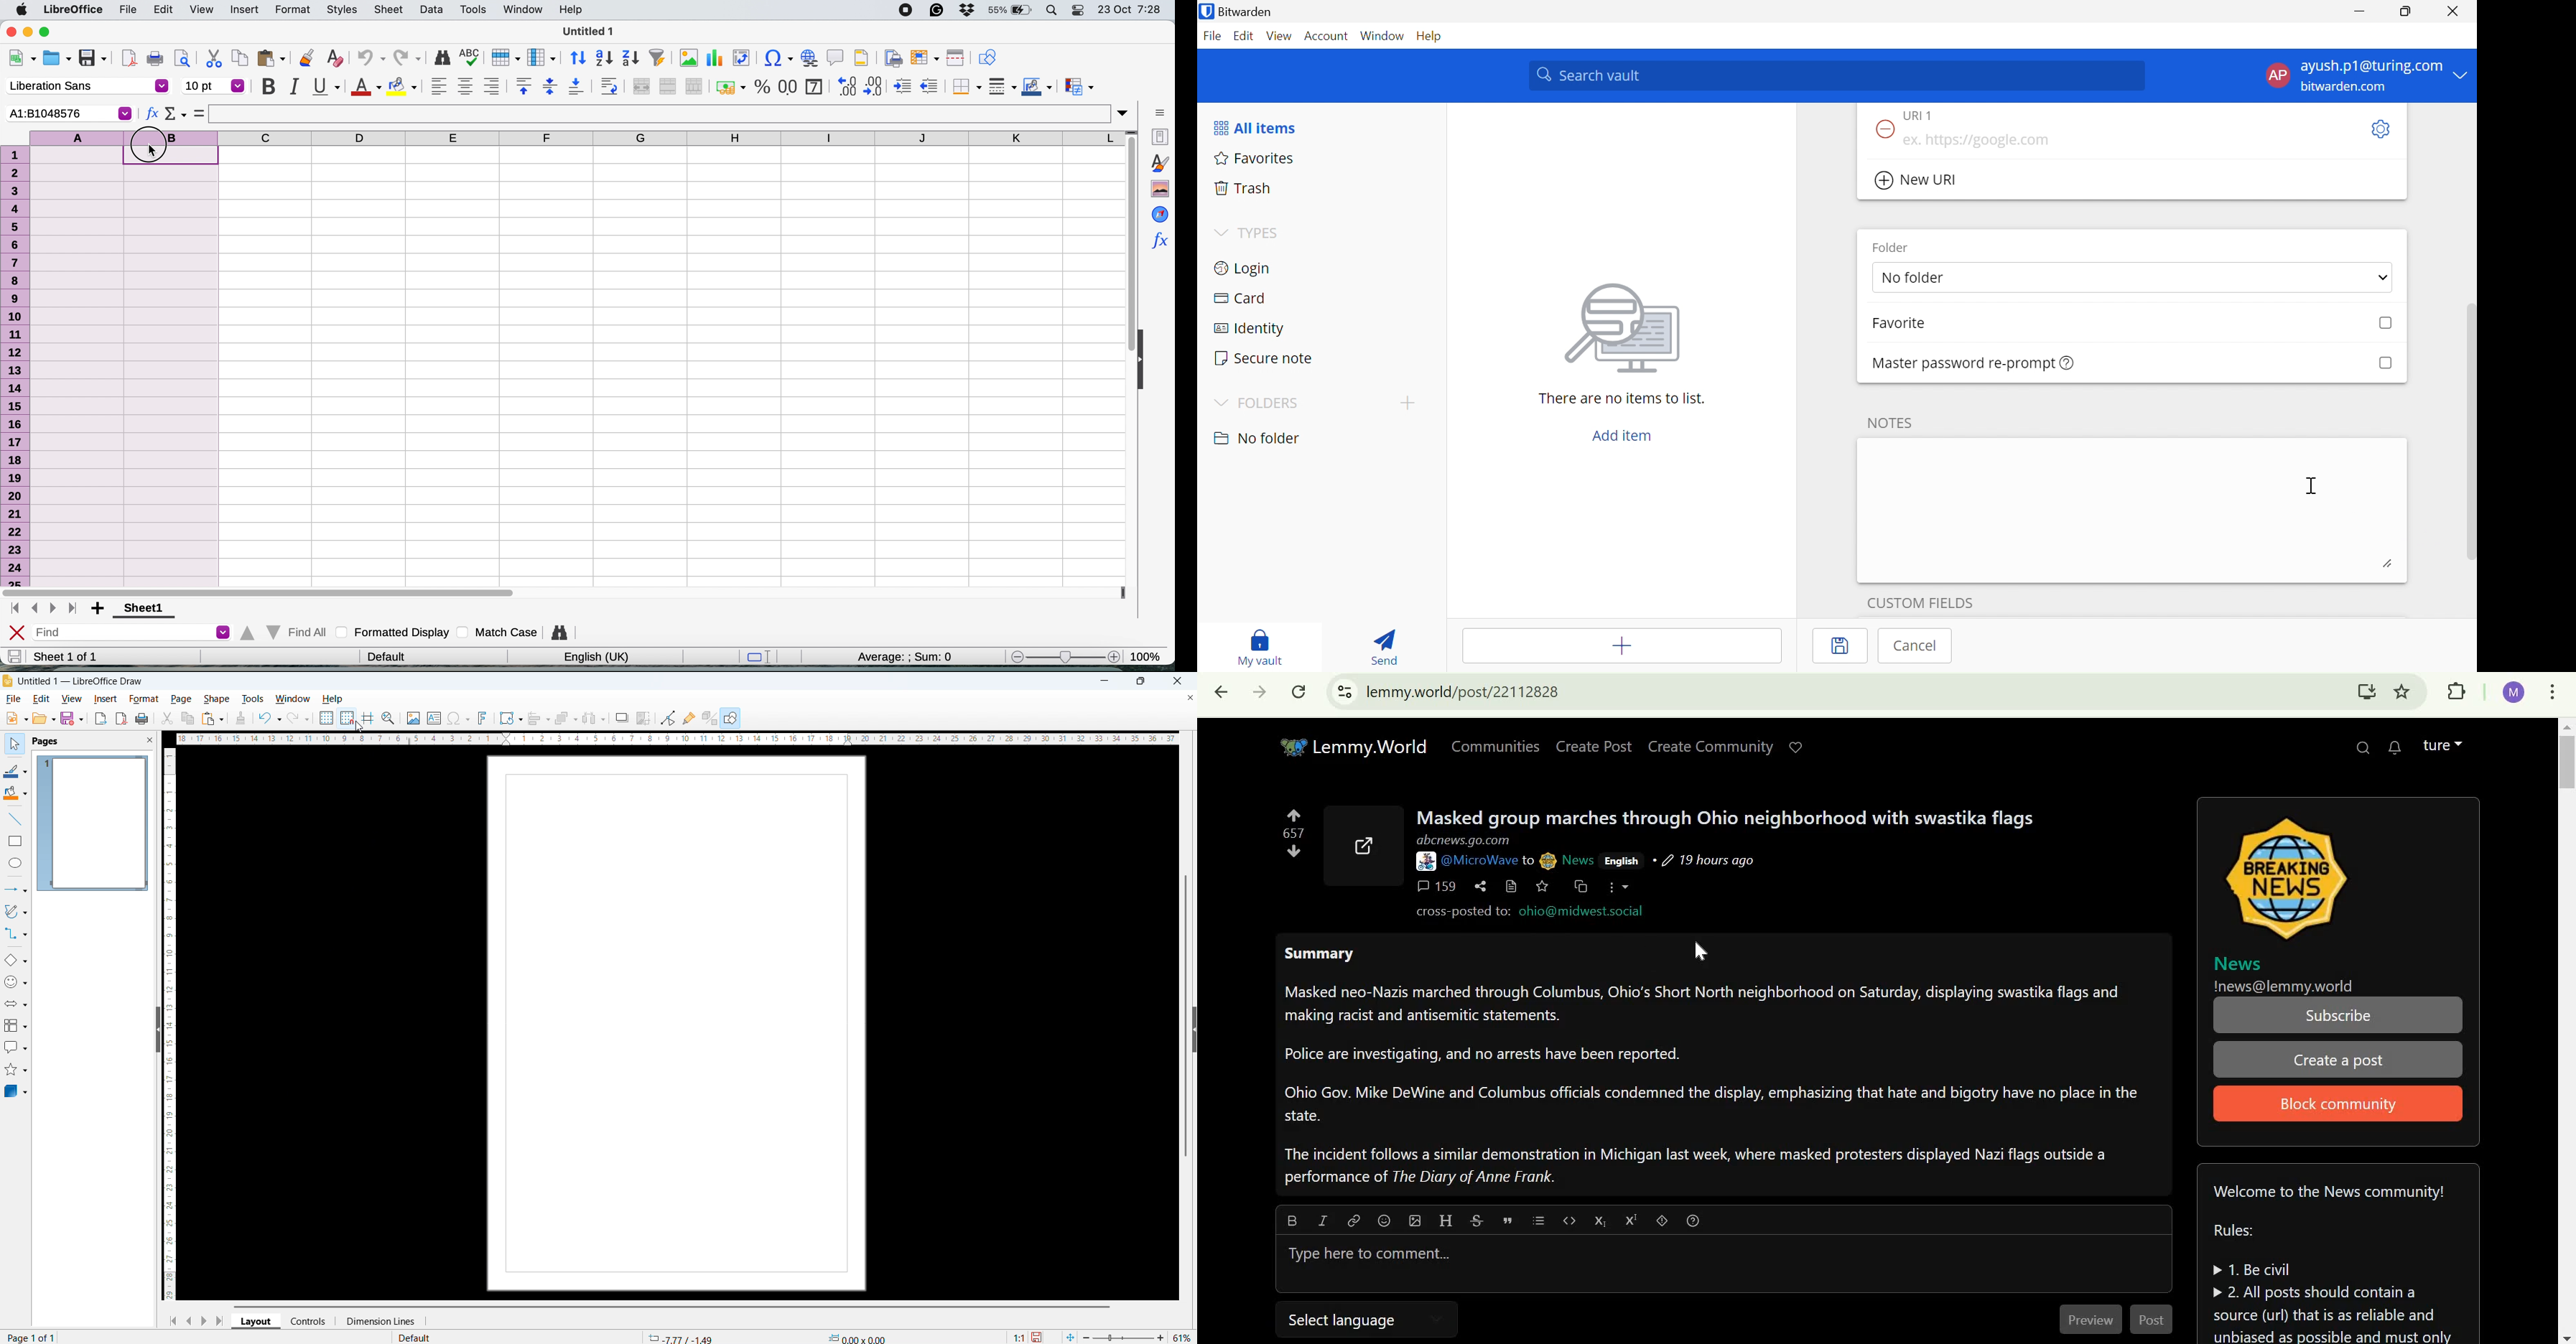 The image size is (2576, 1344). What do you see at coordinates (1252, 157) in the screenshot?
I see `Favorites` at bounding box center [1252, 157].